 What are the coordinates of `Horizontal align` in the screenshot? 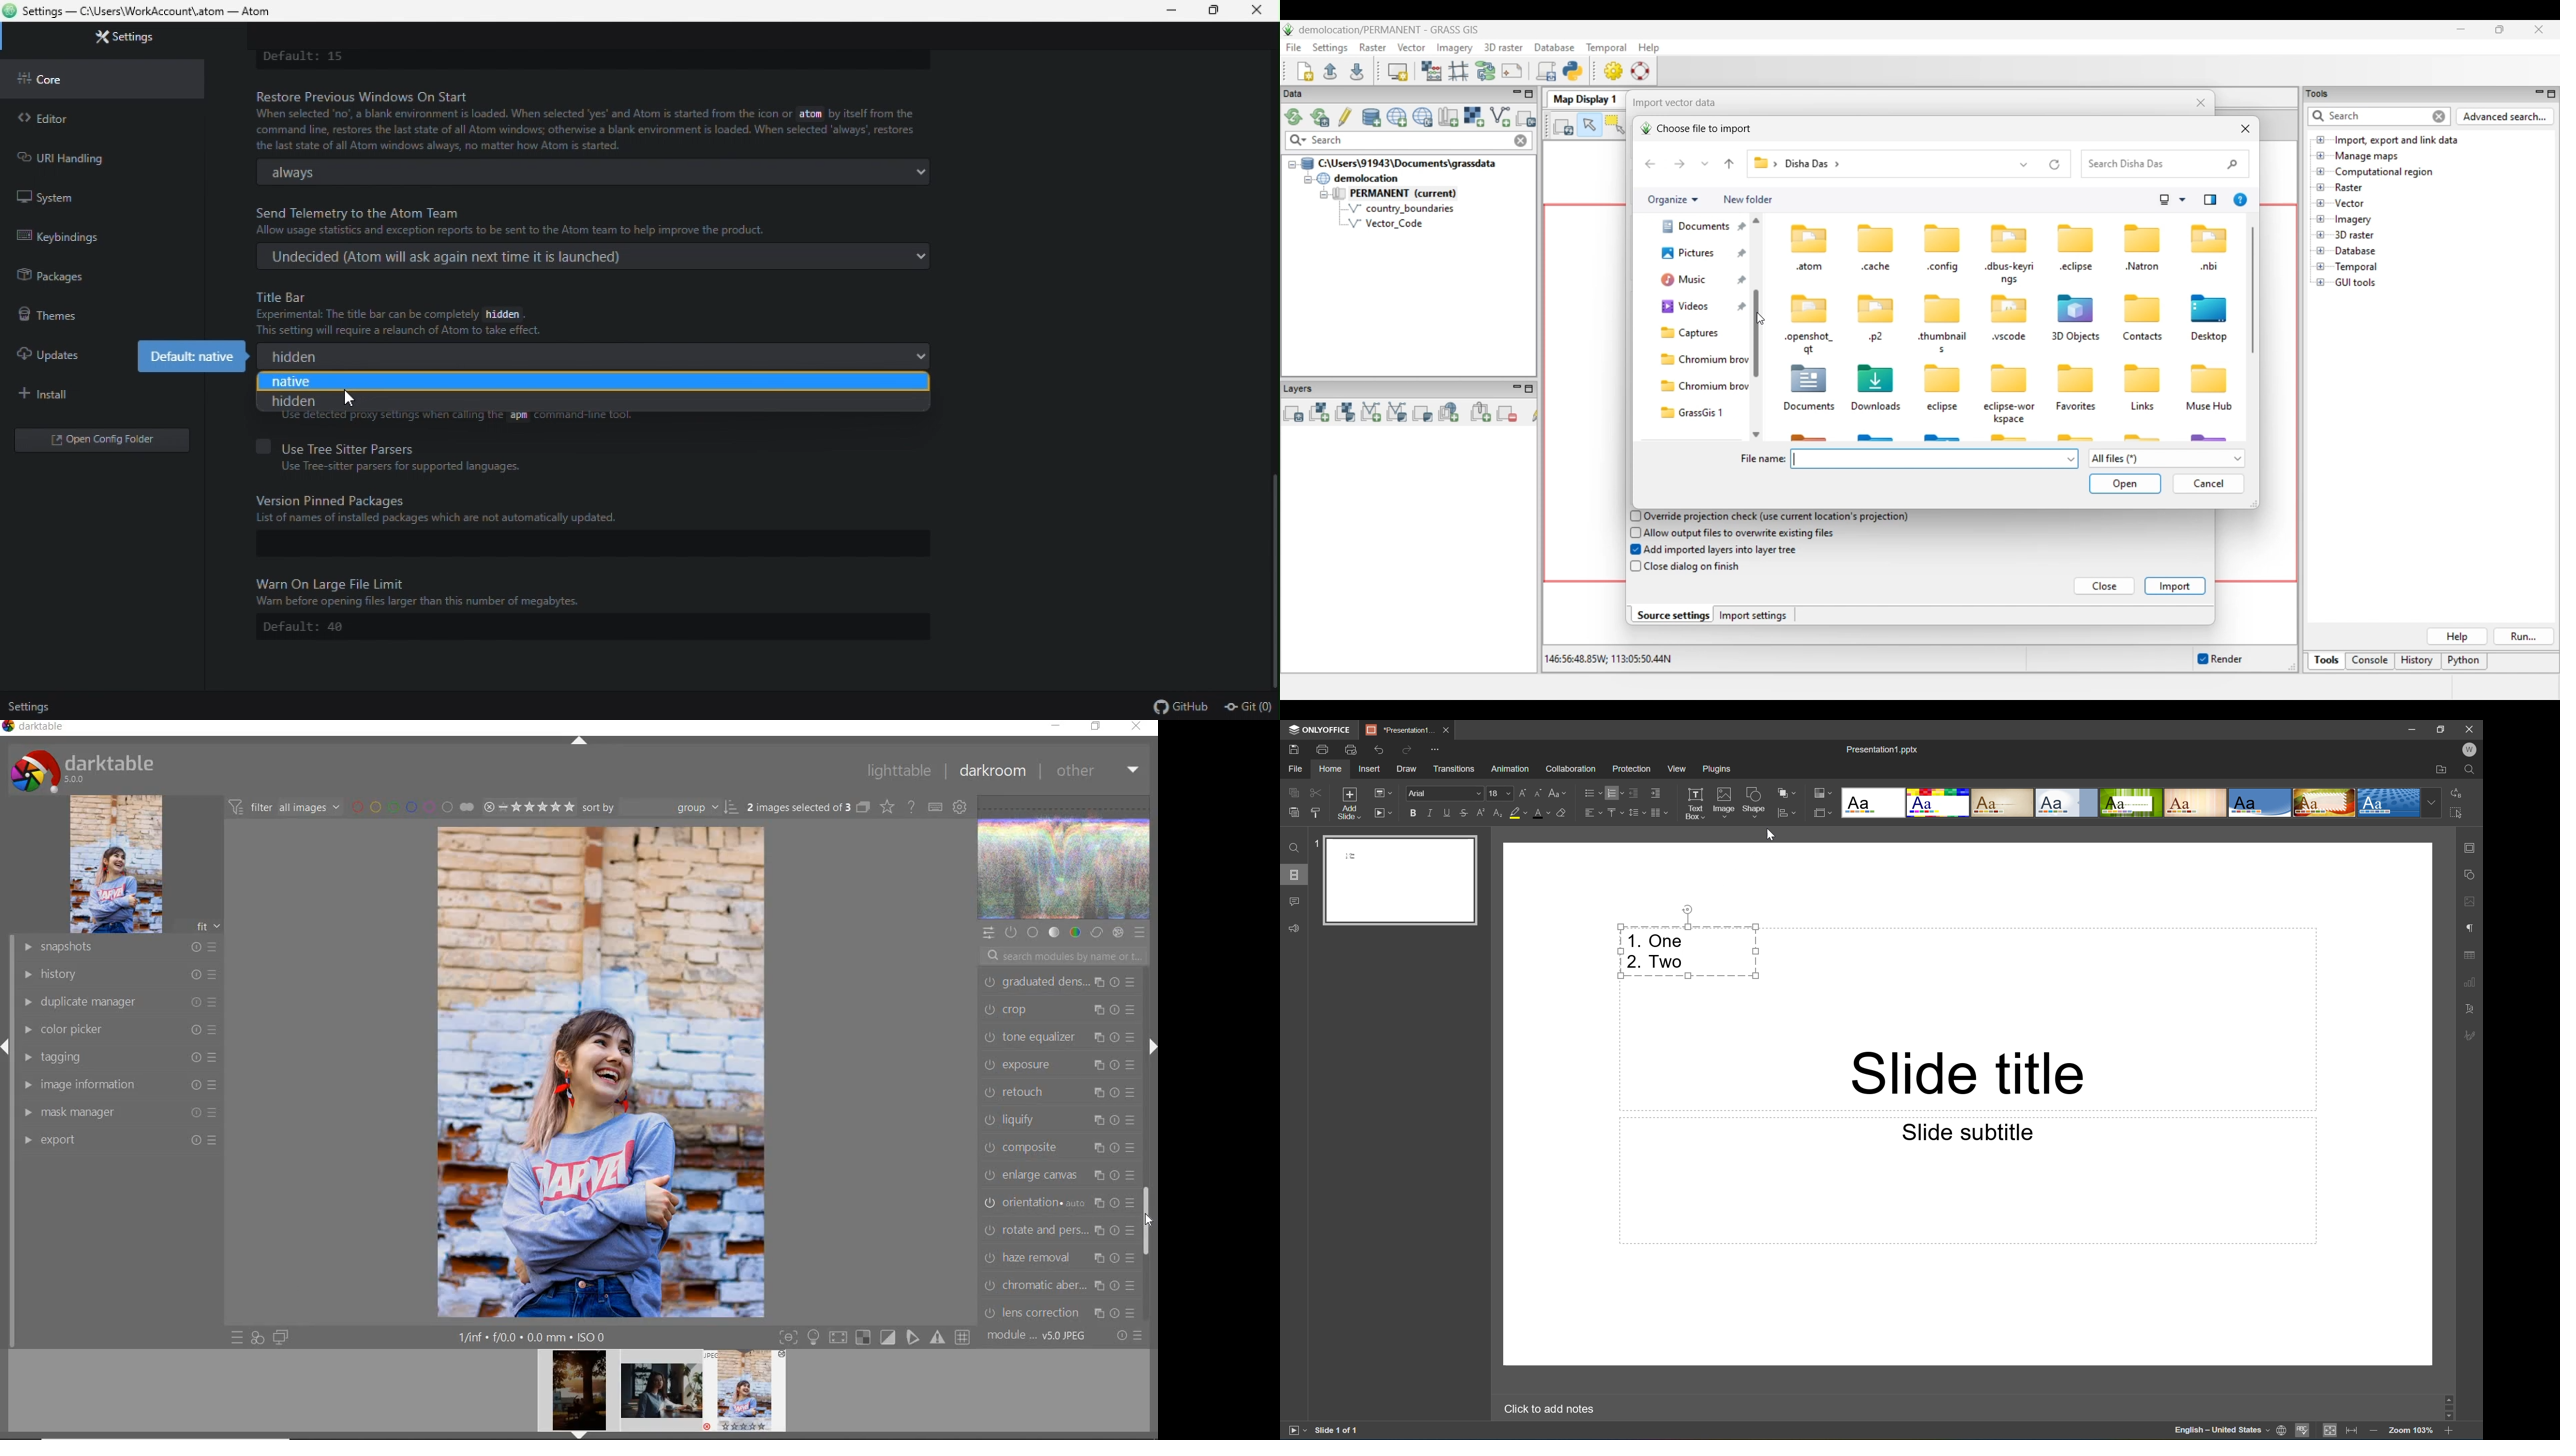 It's located at (1592, 812).